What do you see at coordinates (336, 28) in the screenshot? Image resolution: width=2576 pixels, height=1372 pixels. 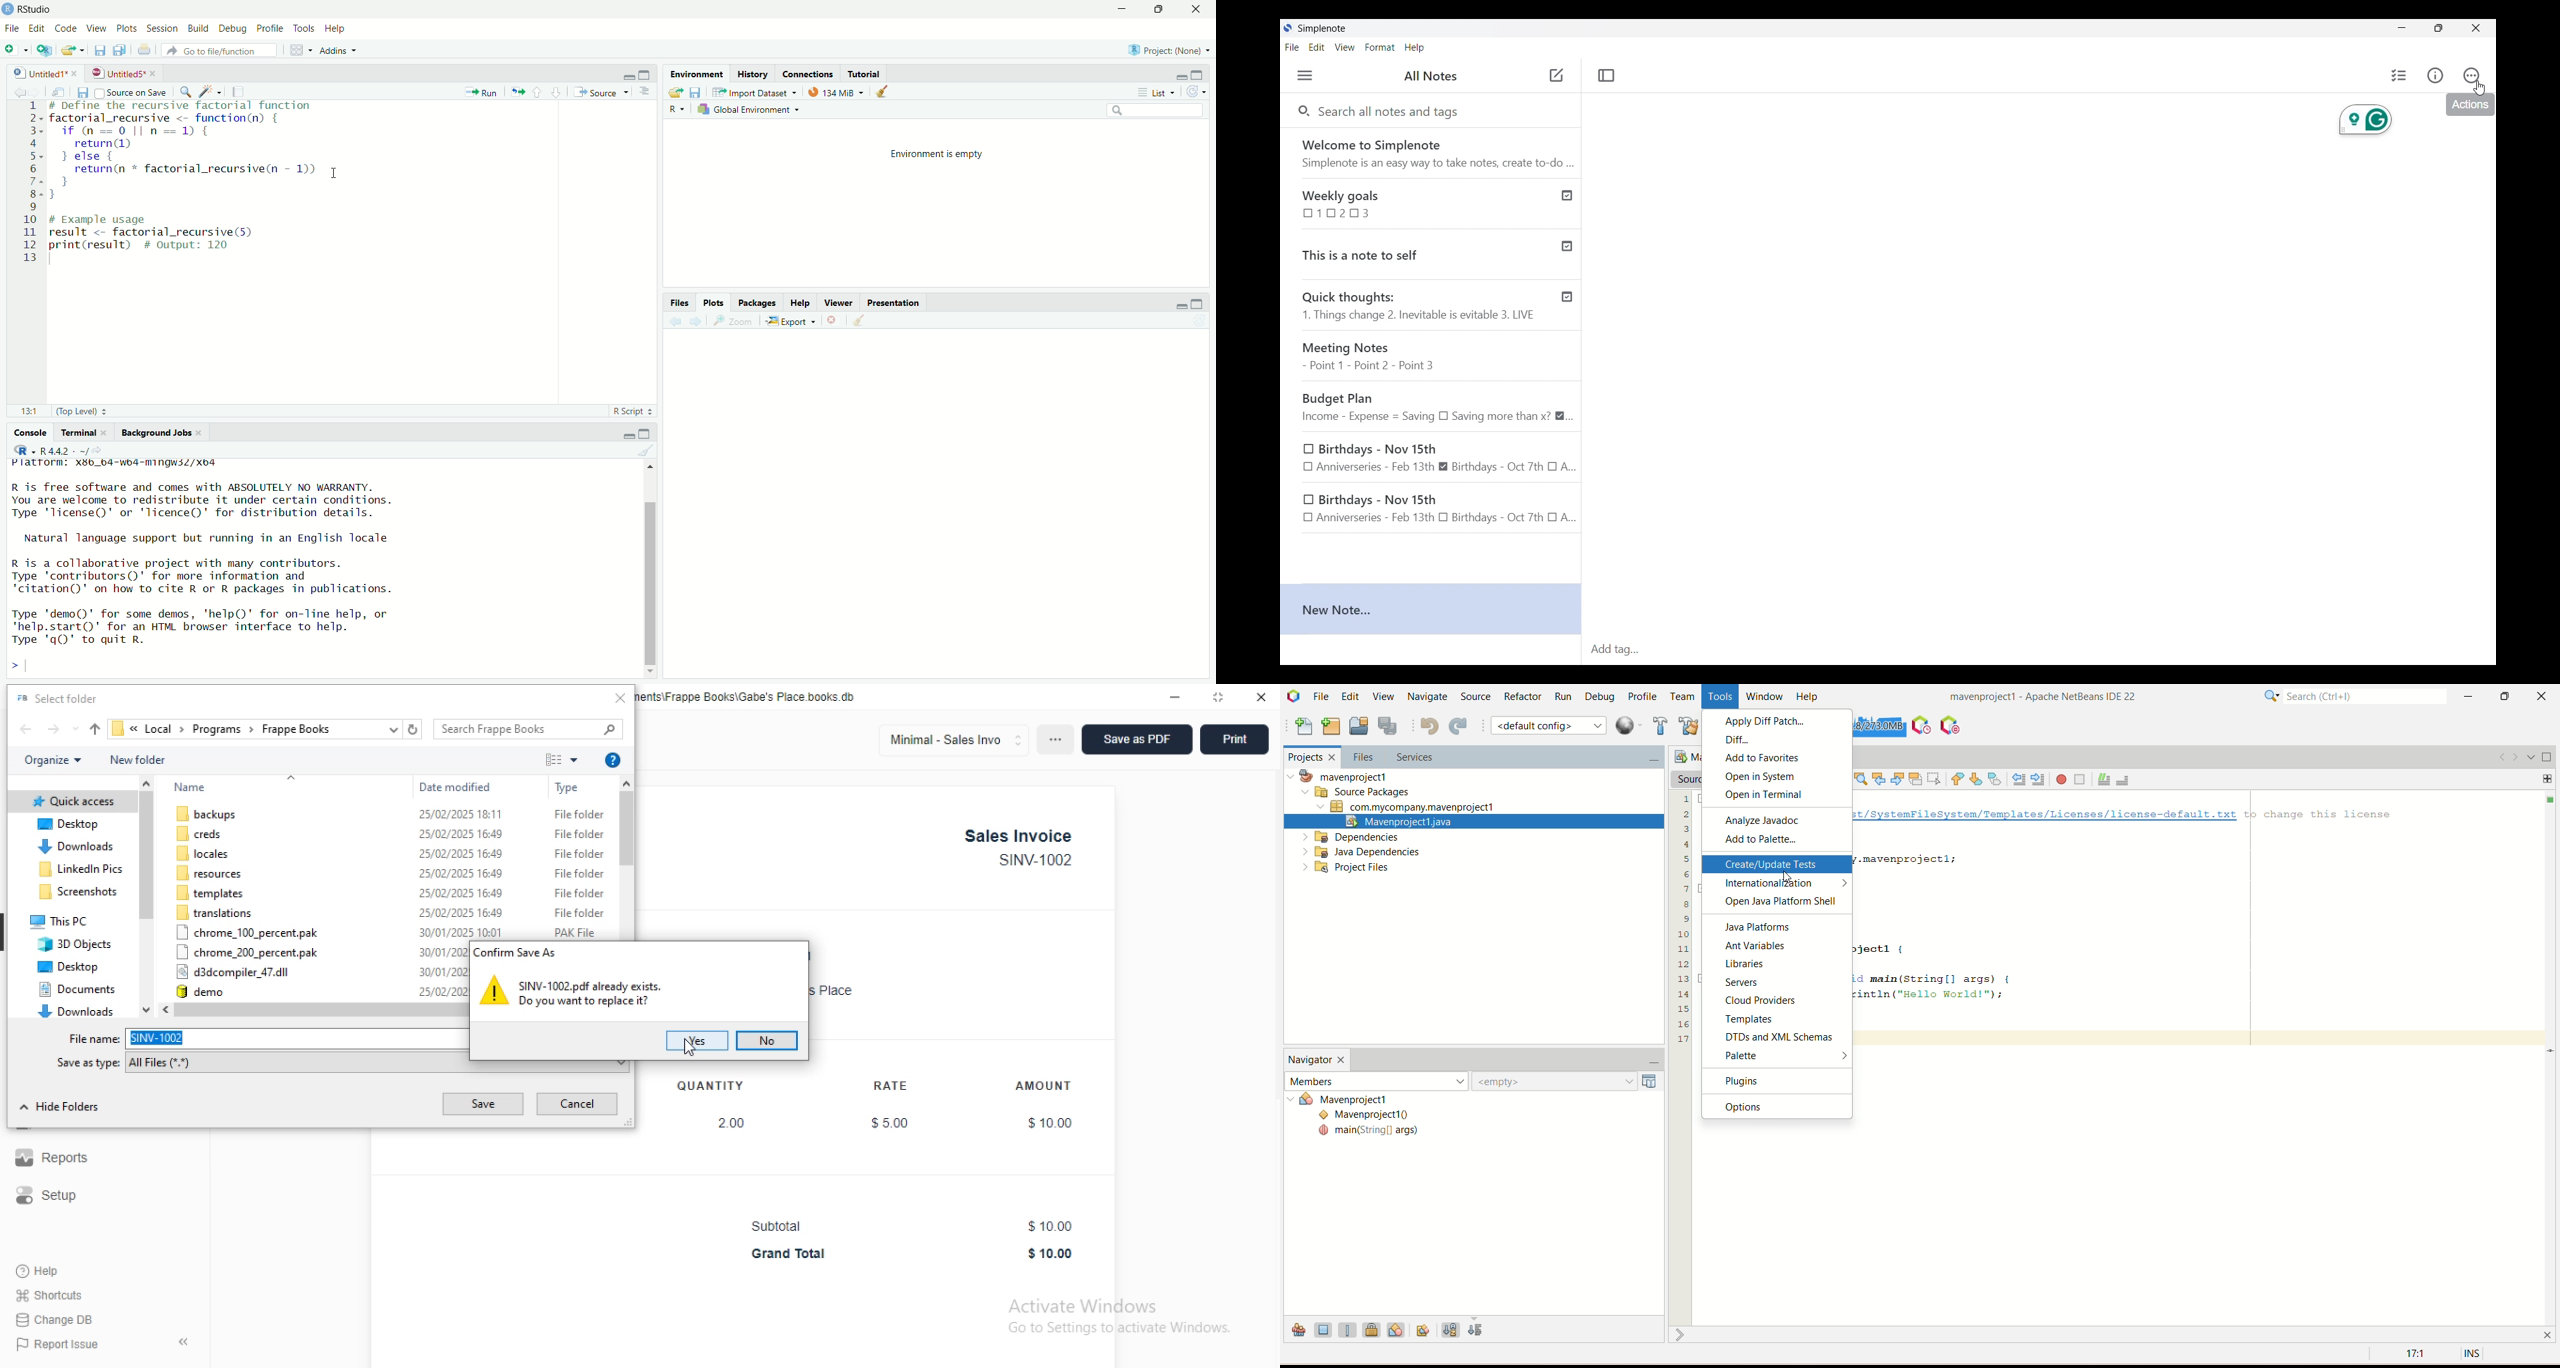 I see `Help` at bounding box center [336, 28].